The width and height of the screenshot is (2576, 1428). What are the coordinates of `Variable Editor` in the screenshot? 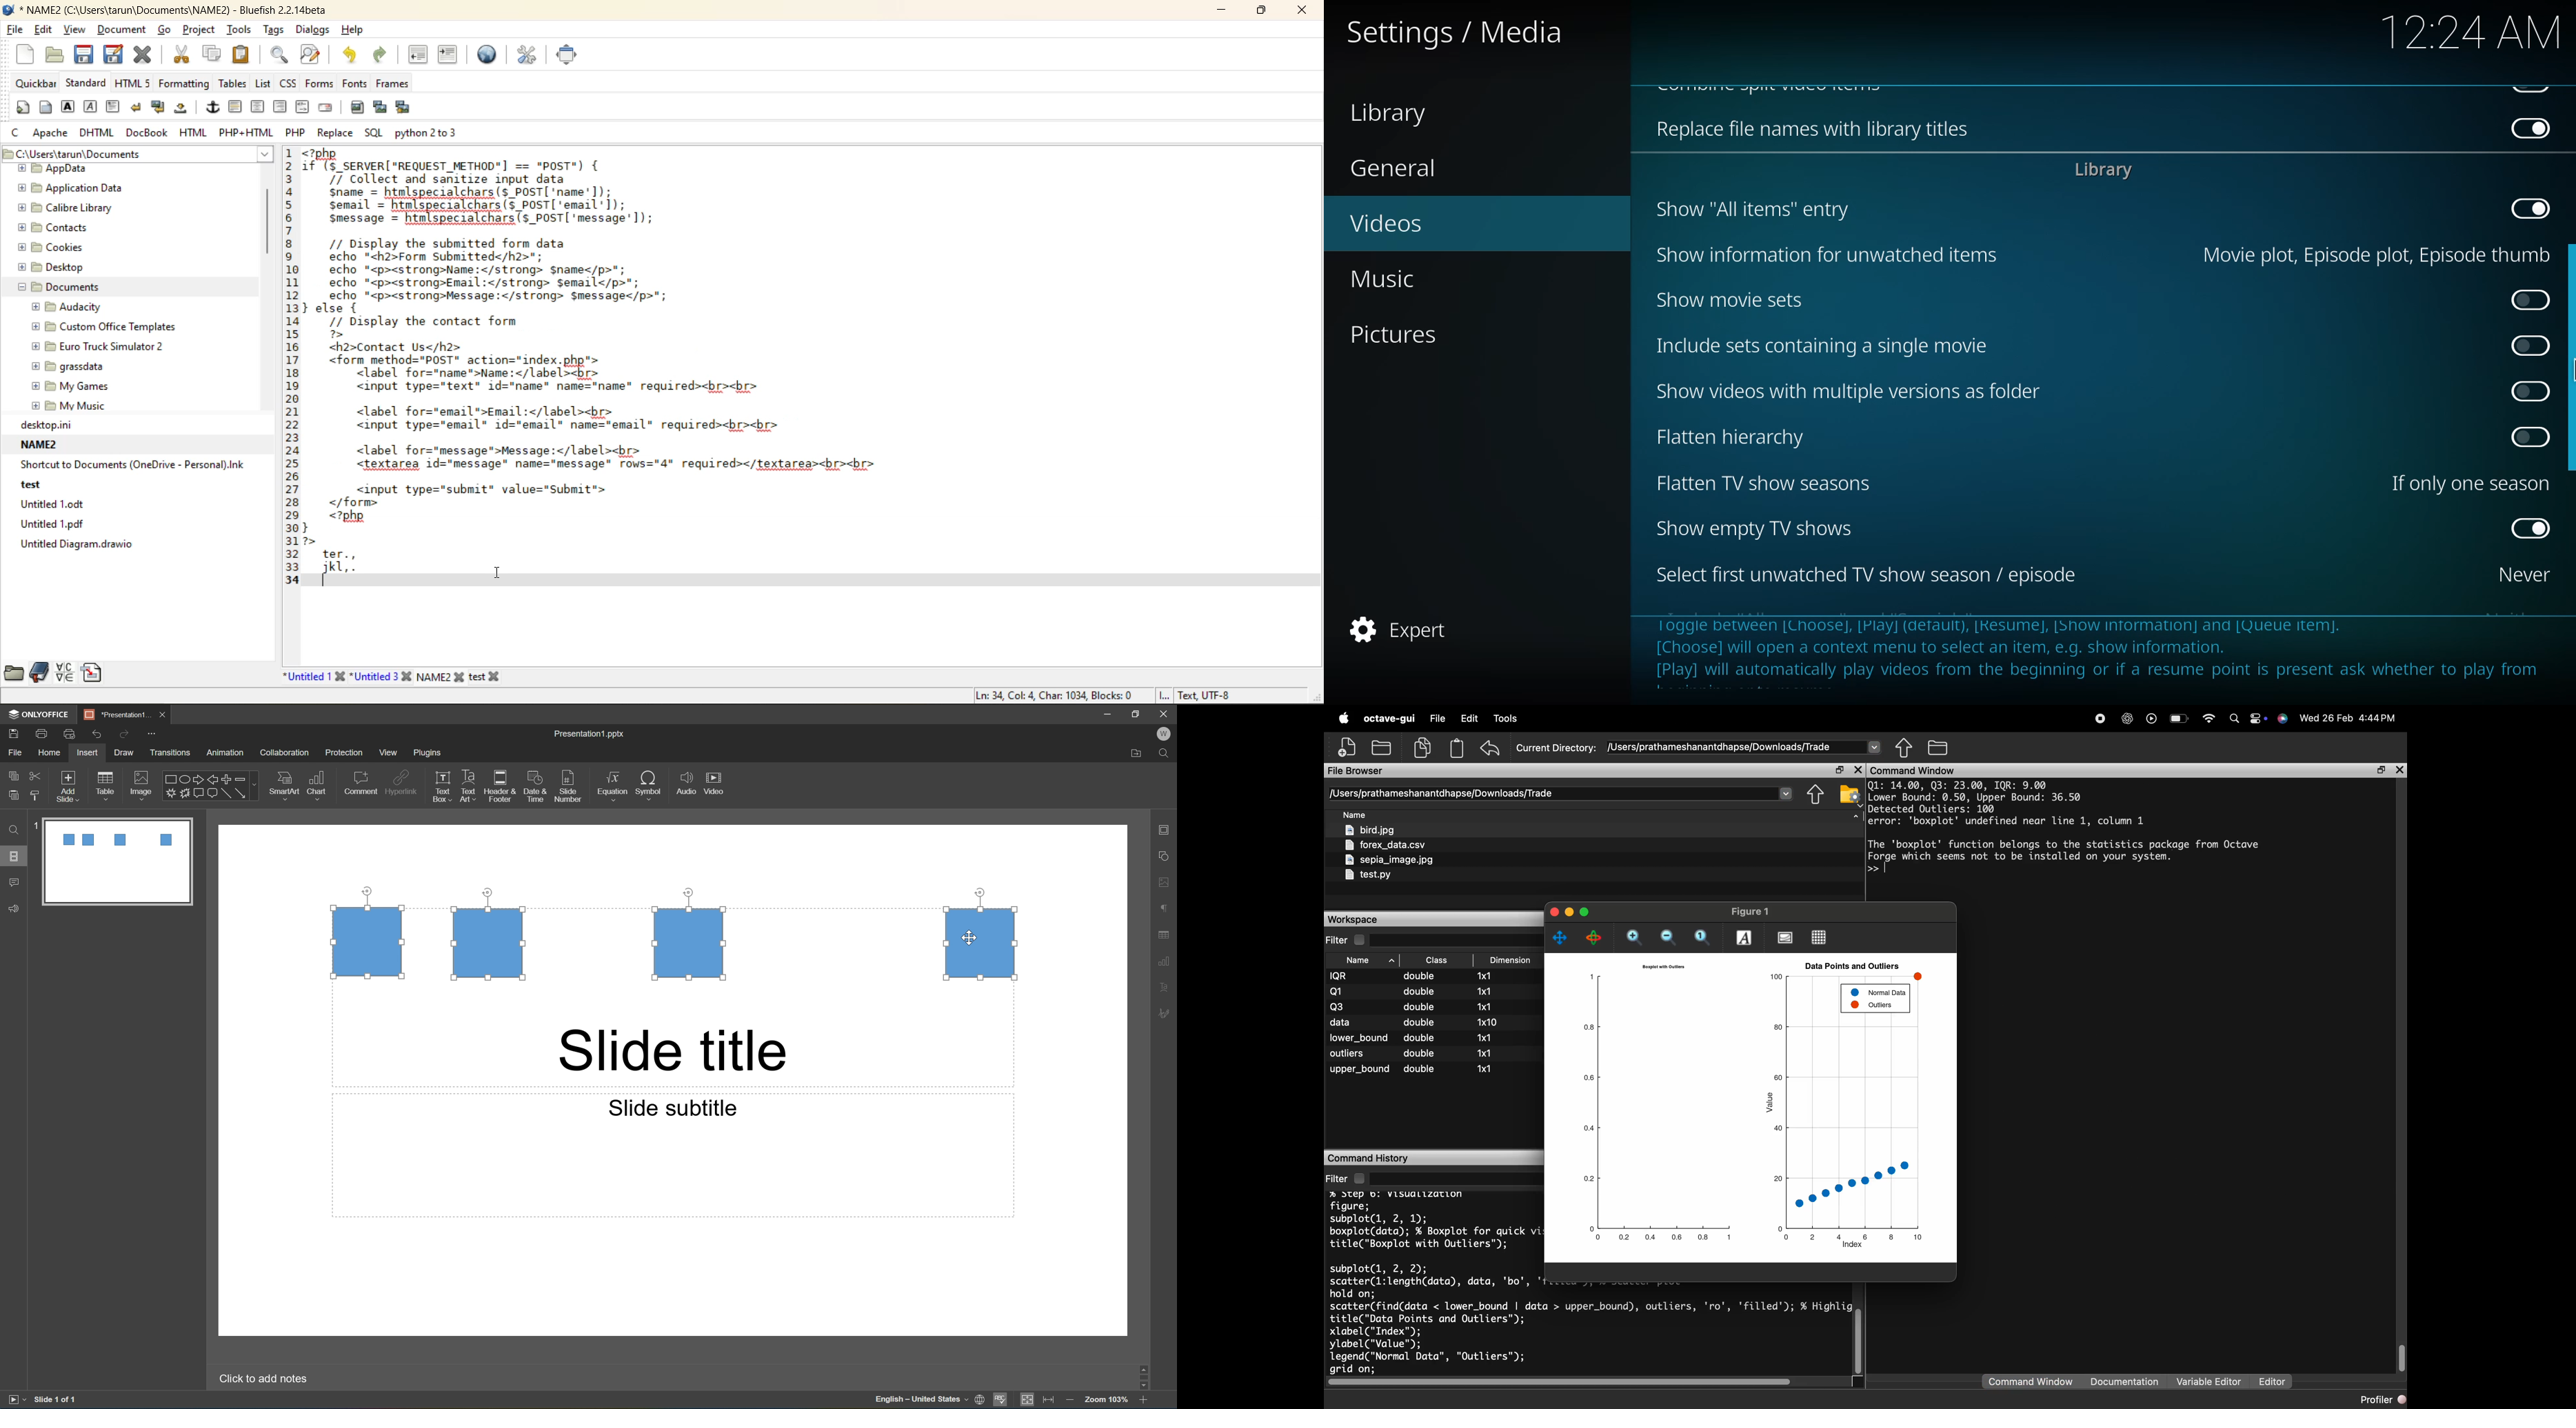 It's located at (2211, 1382).